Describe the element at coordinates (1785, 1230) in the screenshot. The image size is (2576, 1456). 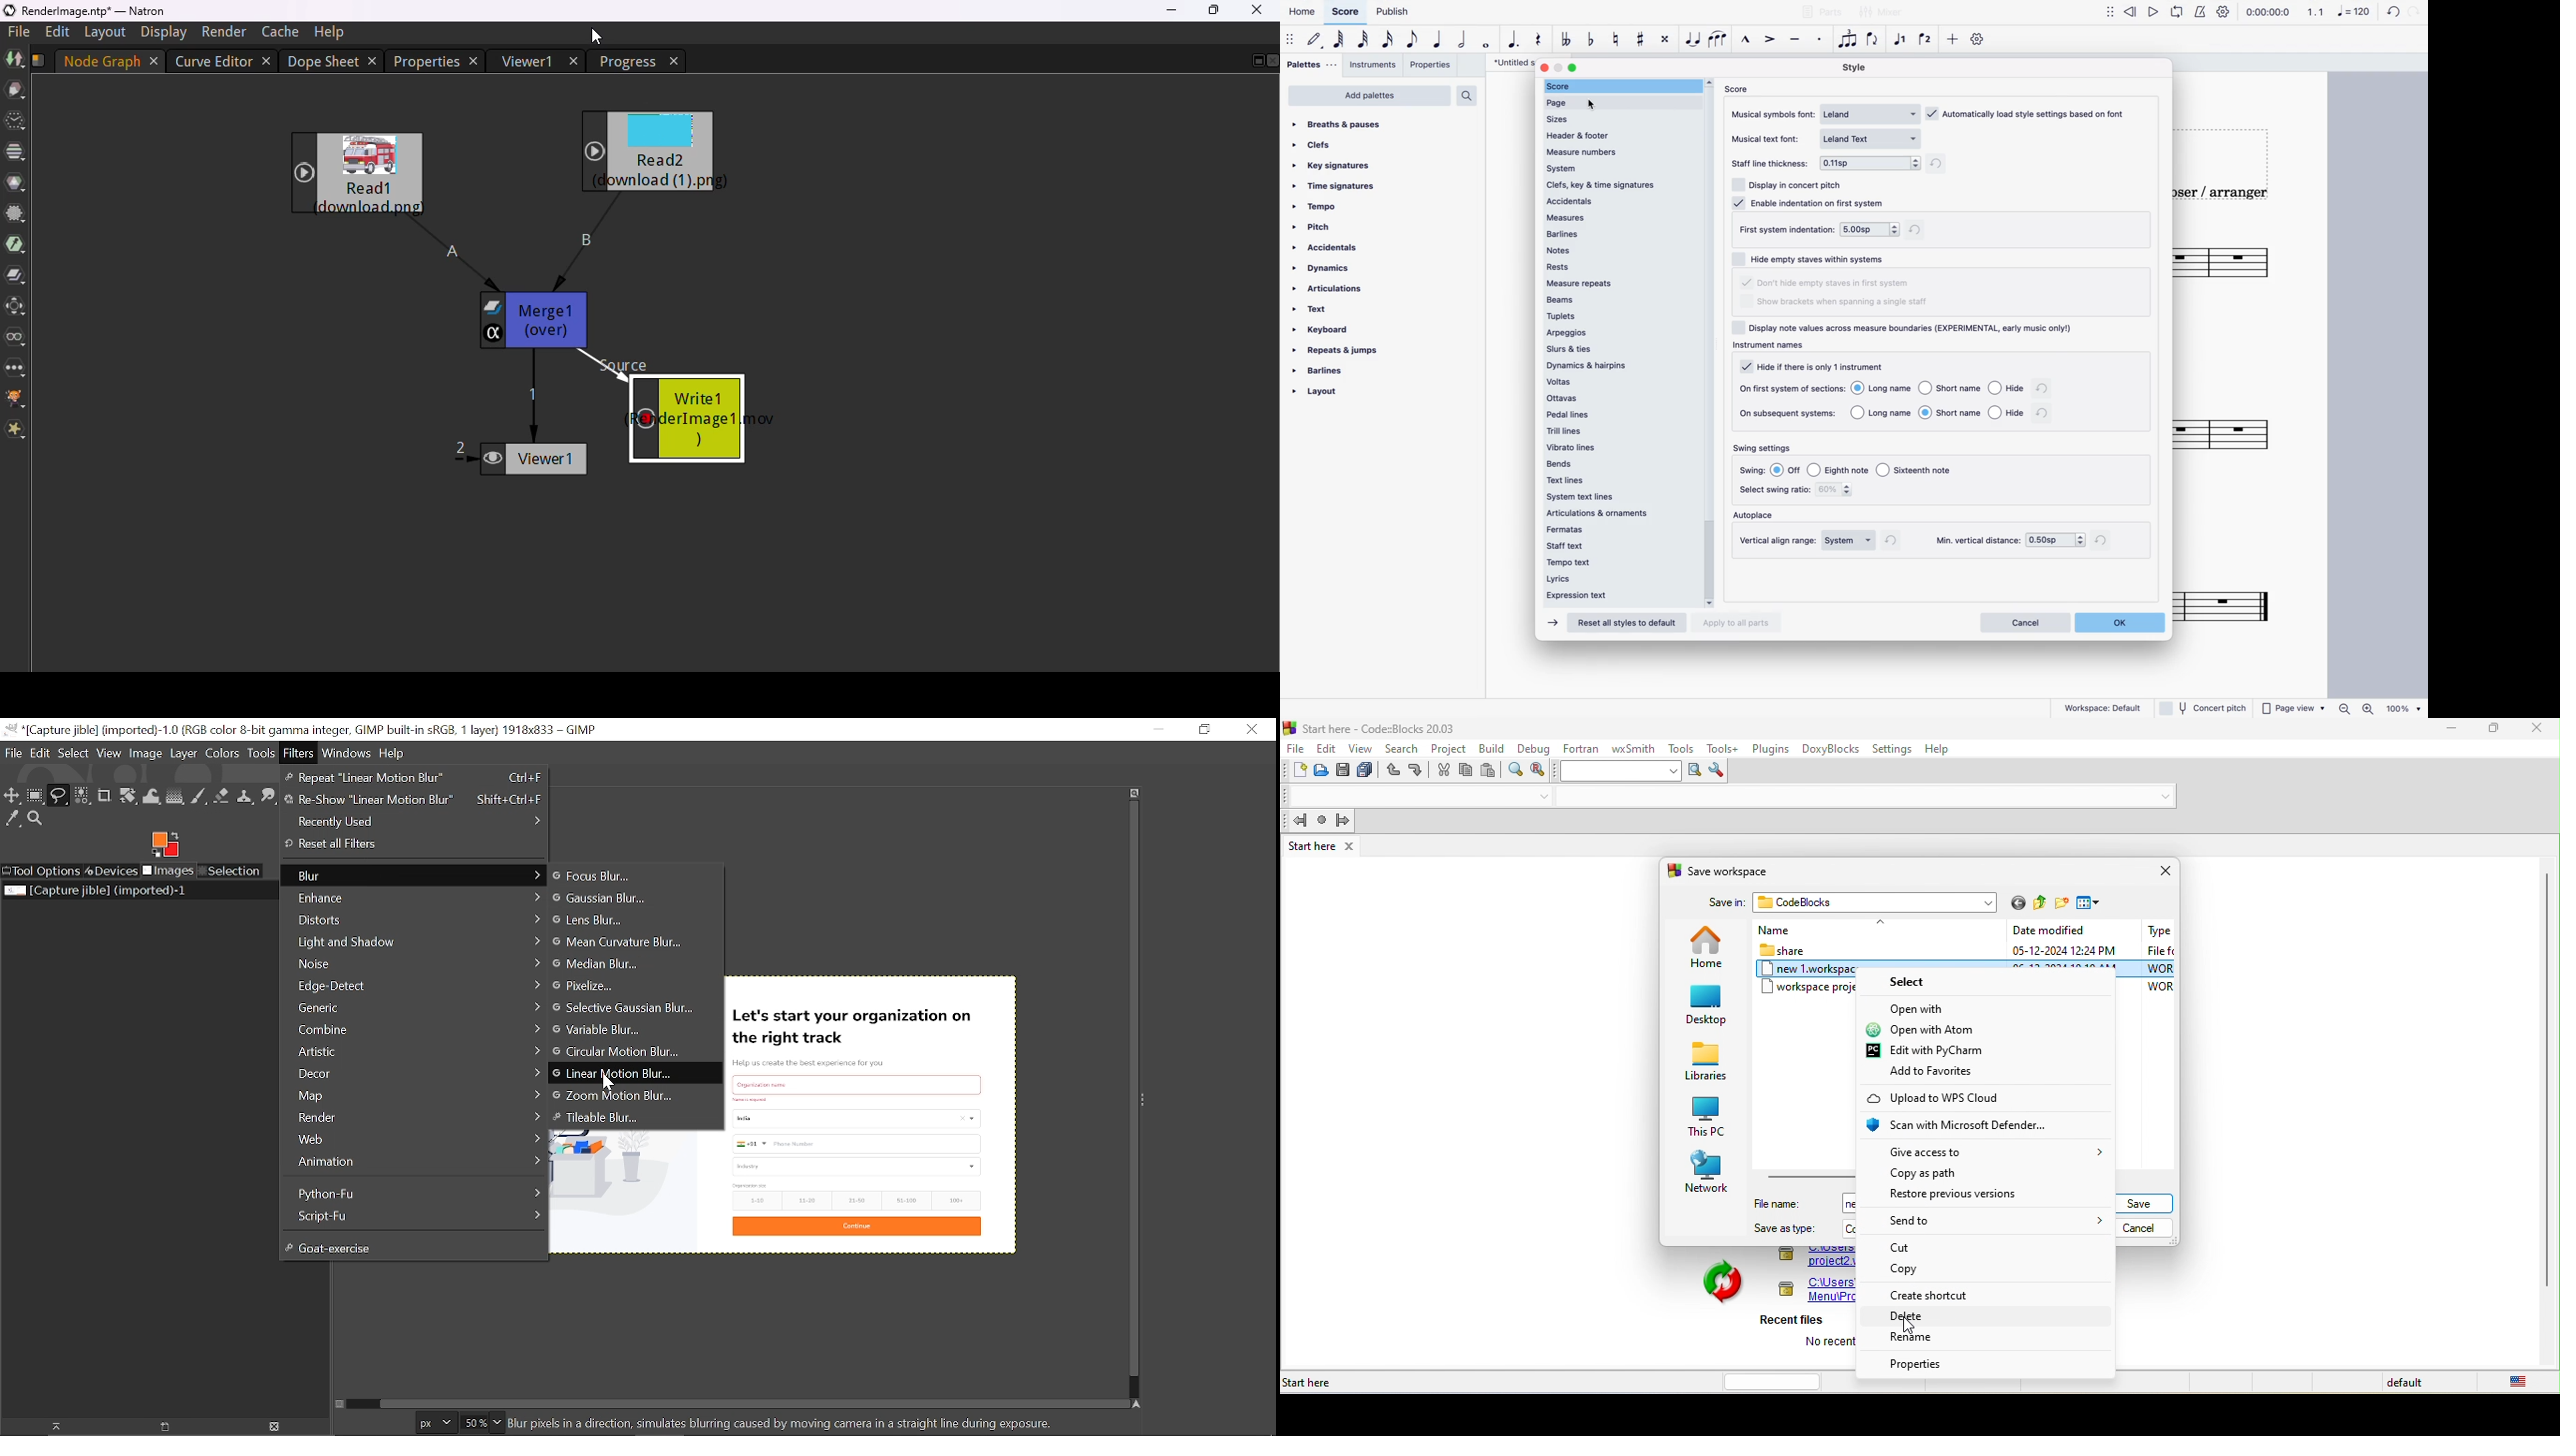
I see `save as type` at that location.